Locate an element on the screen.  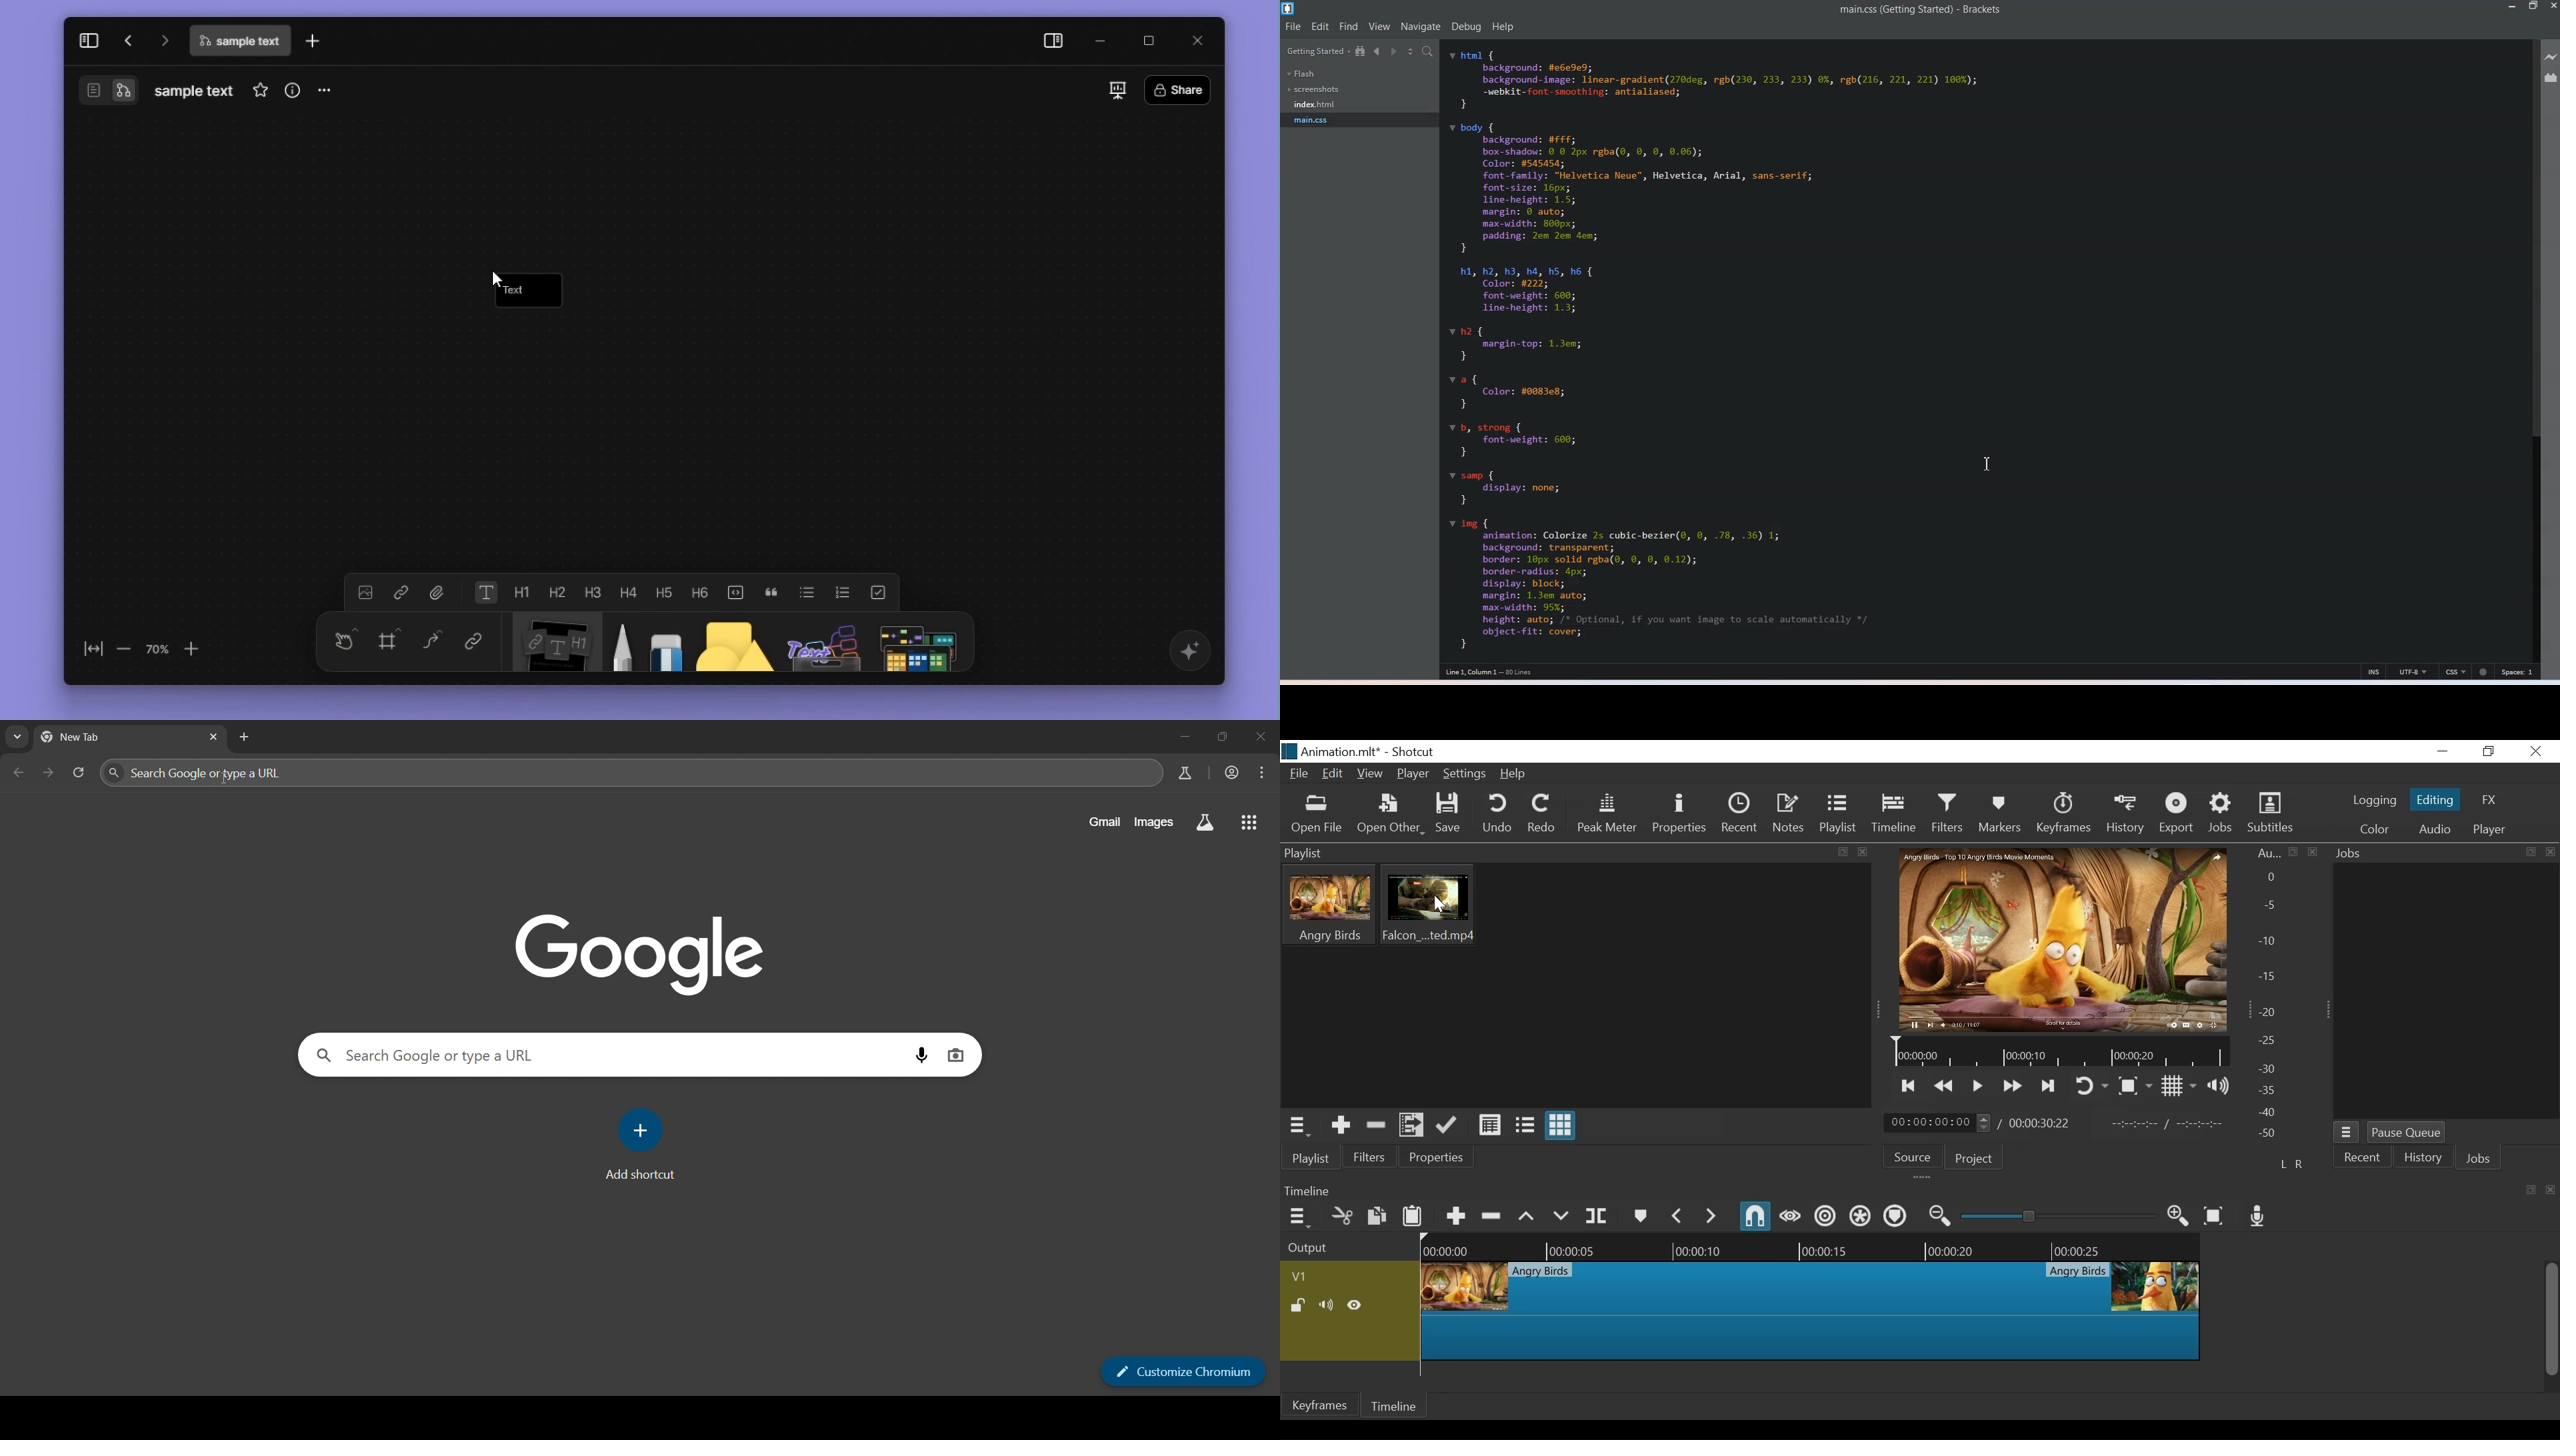
Current Position is located at coordinates (1938, 1123).